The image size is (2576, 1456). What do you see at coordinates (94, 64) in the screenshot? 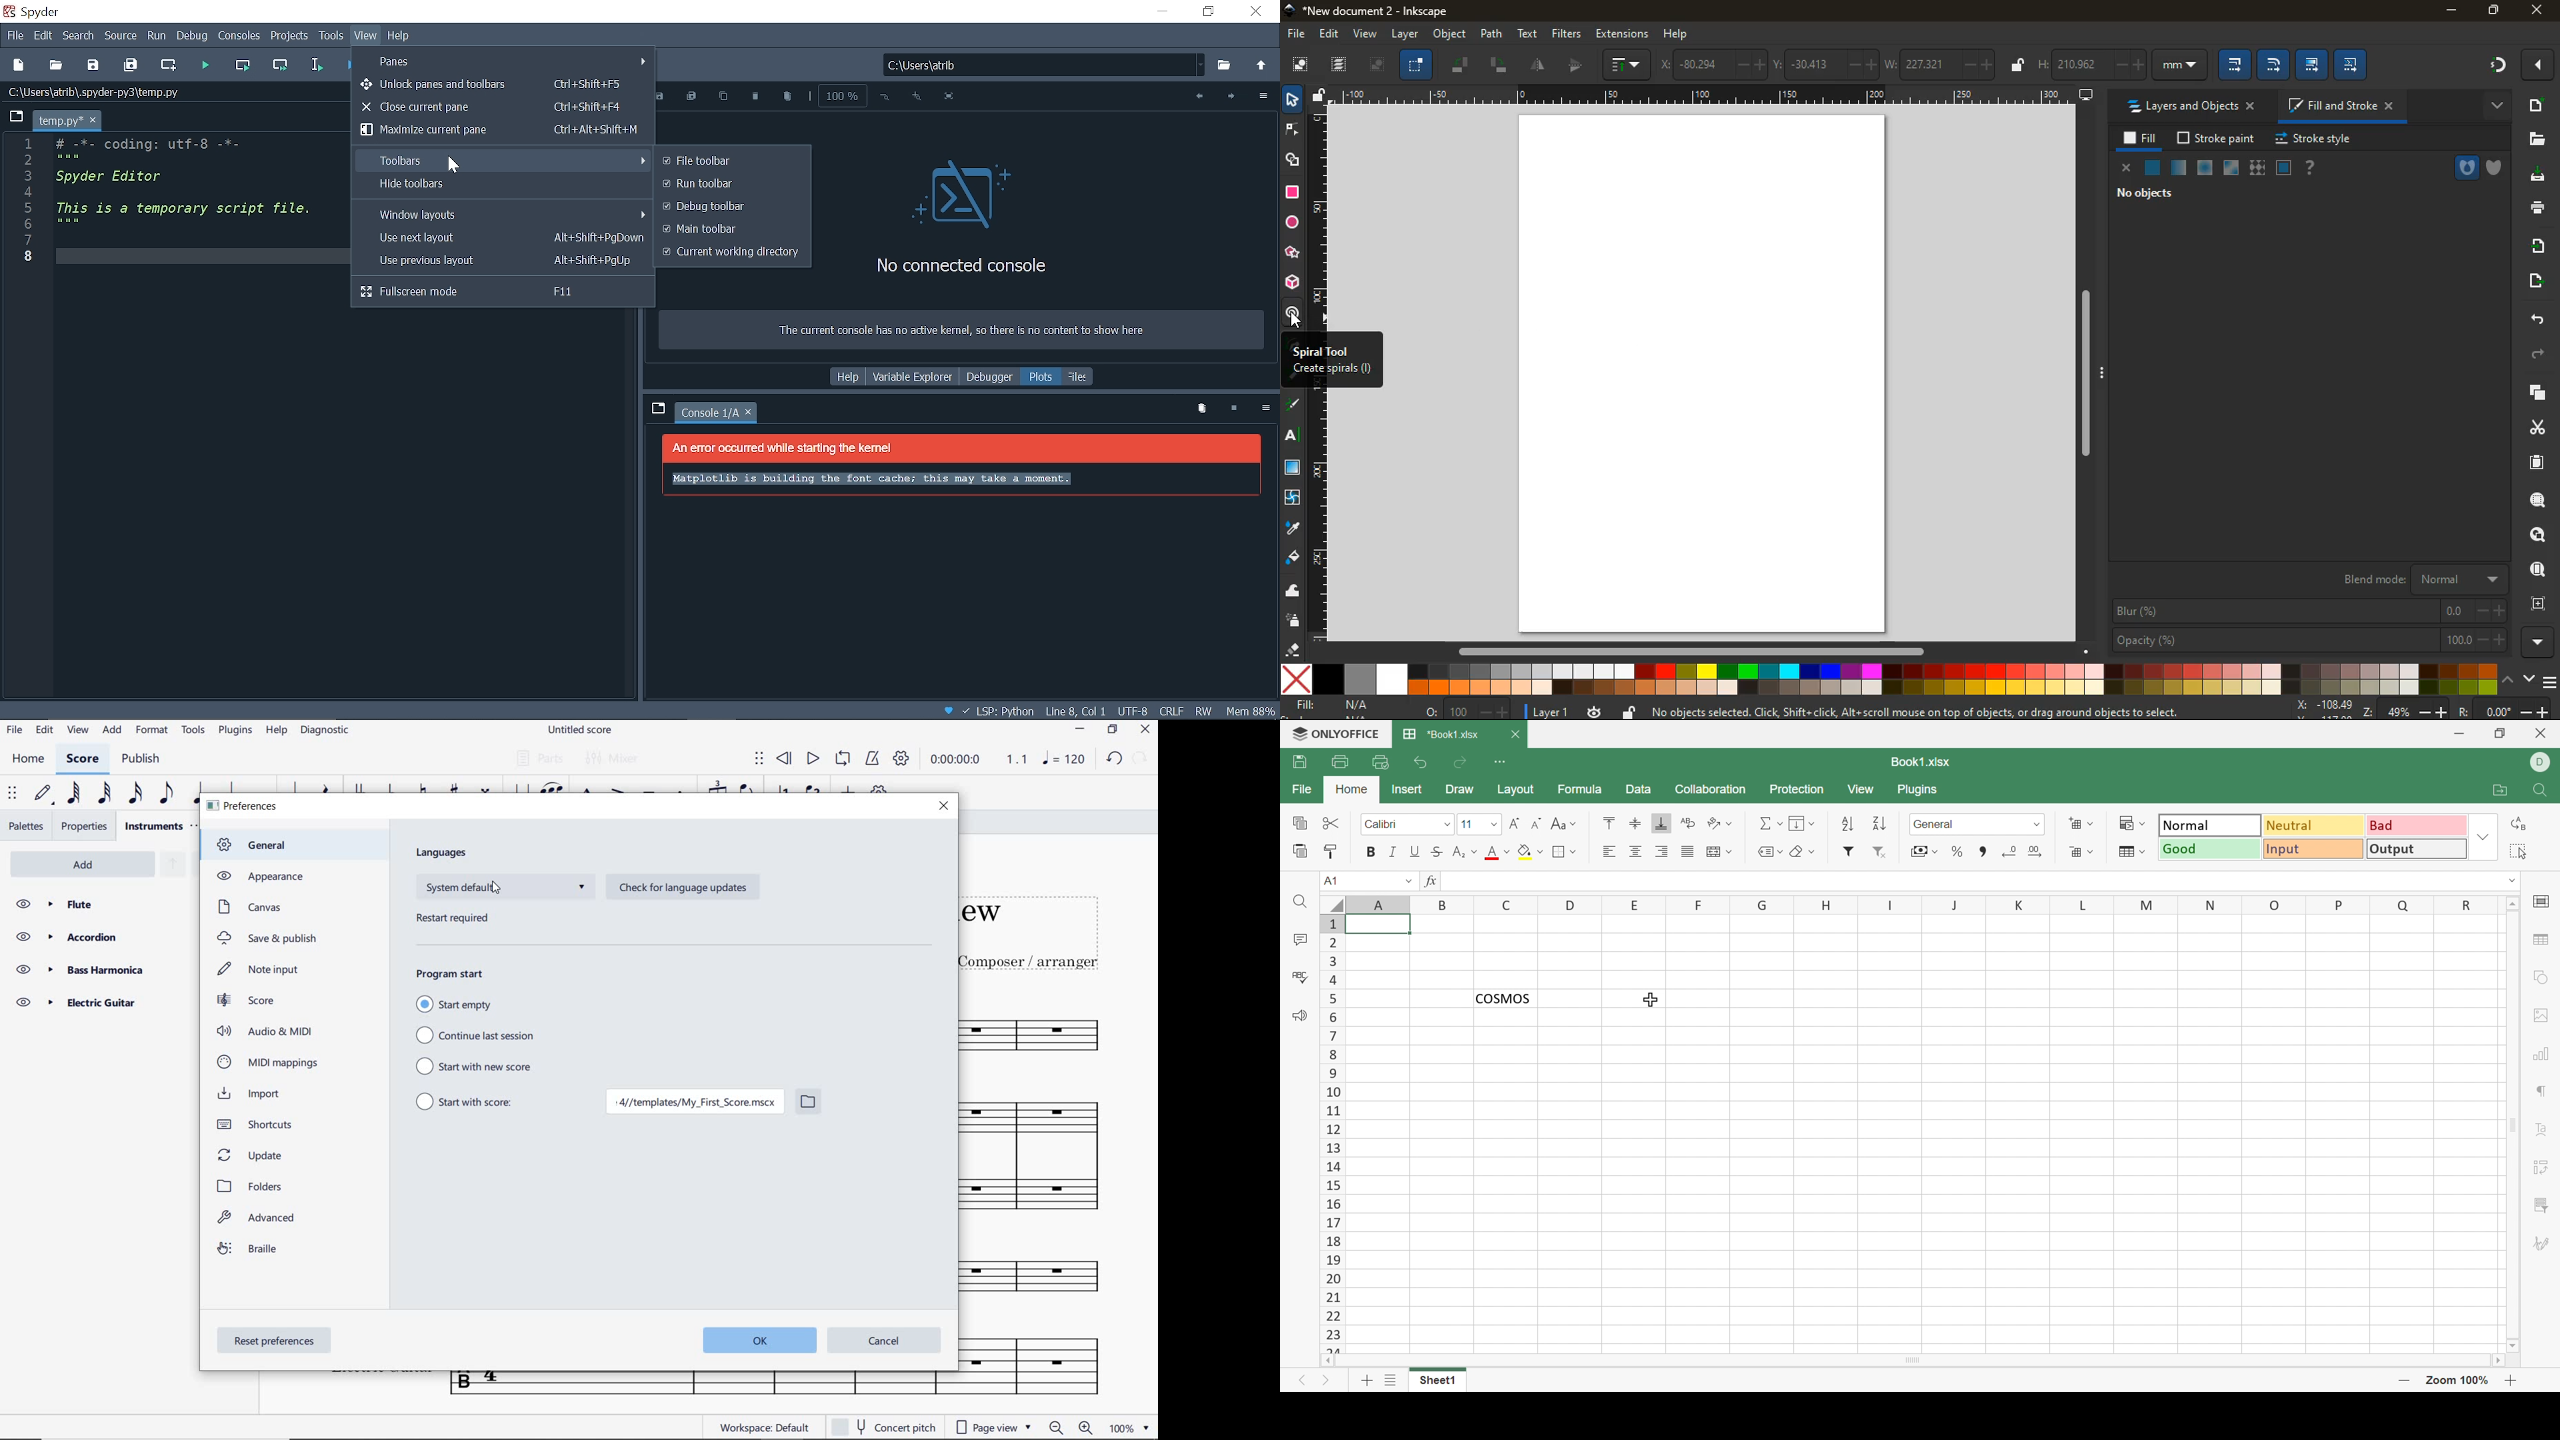
I see `Save files` at bounding box center [94, 64].